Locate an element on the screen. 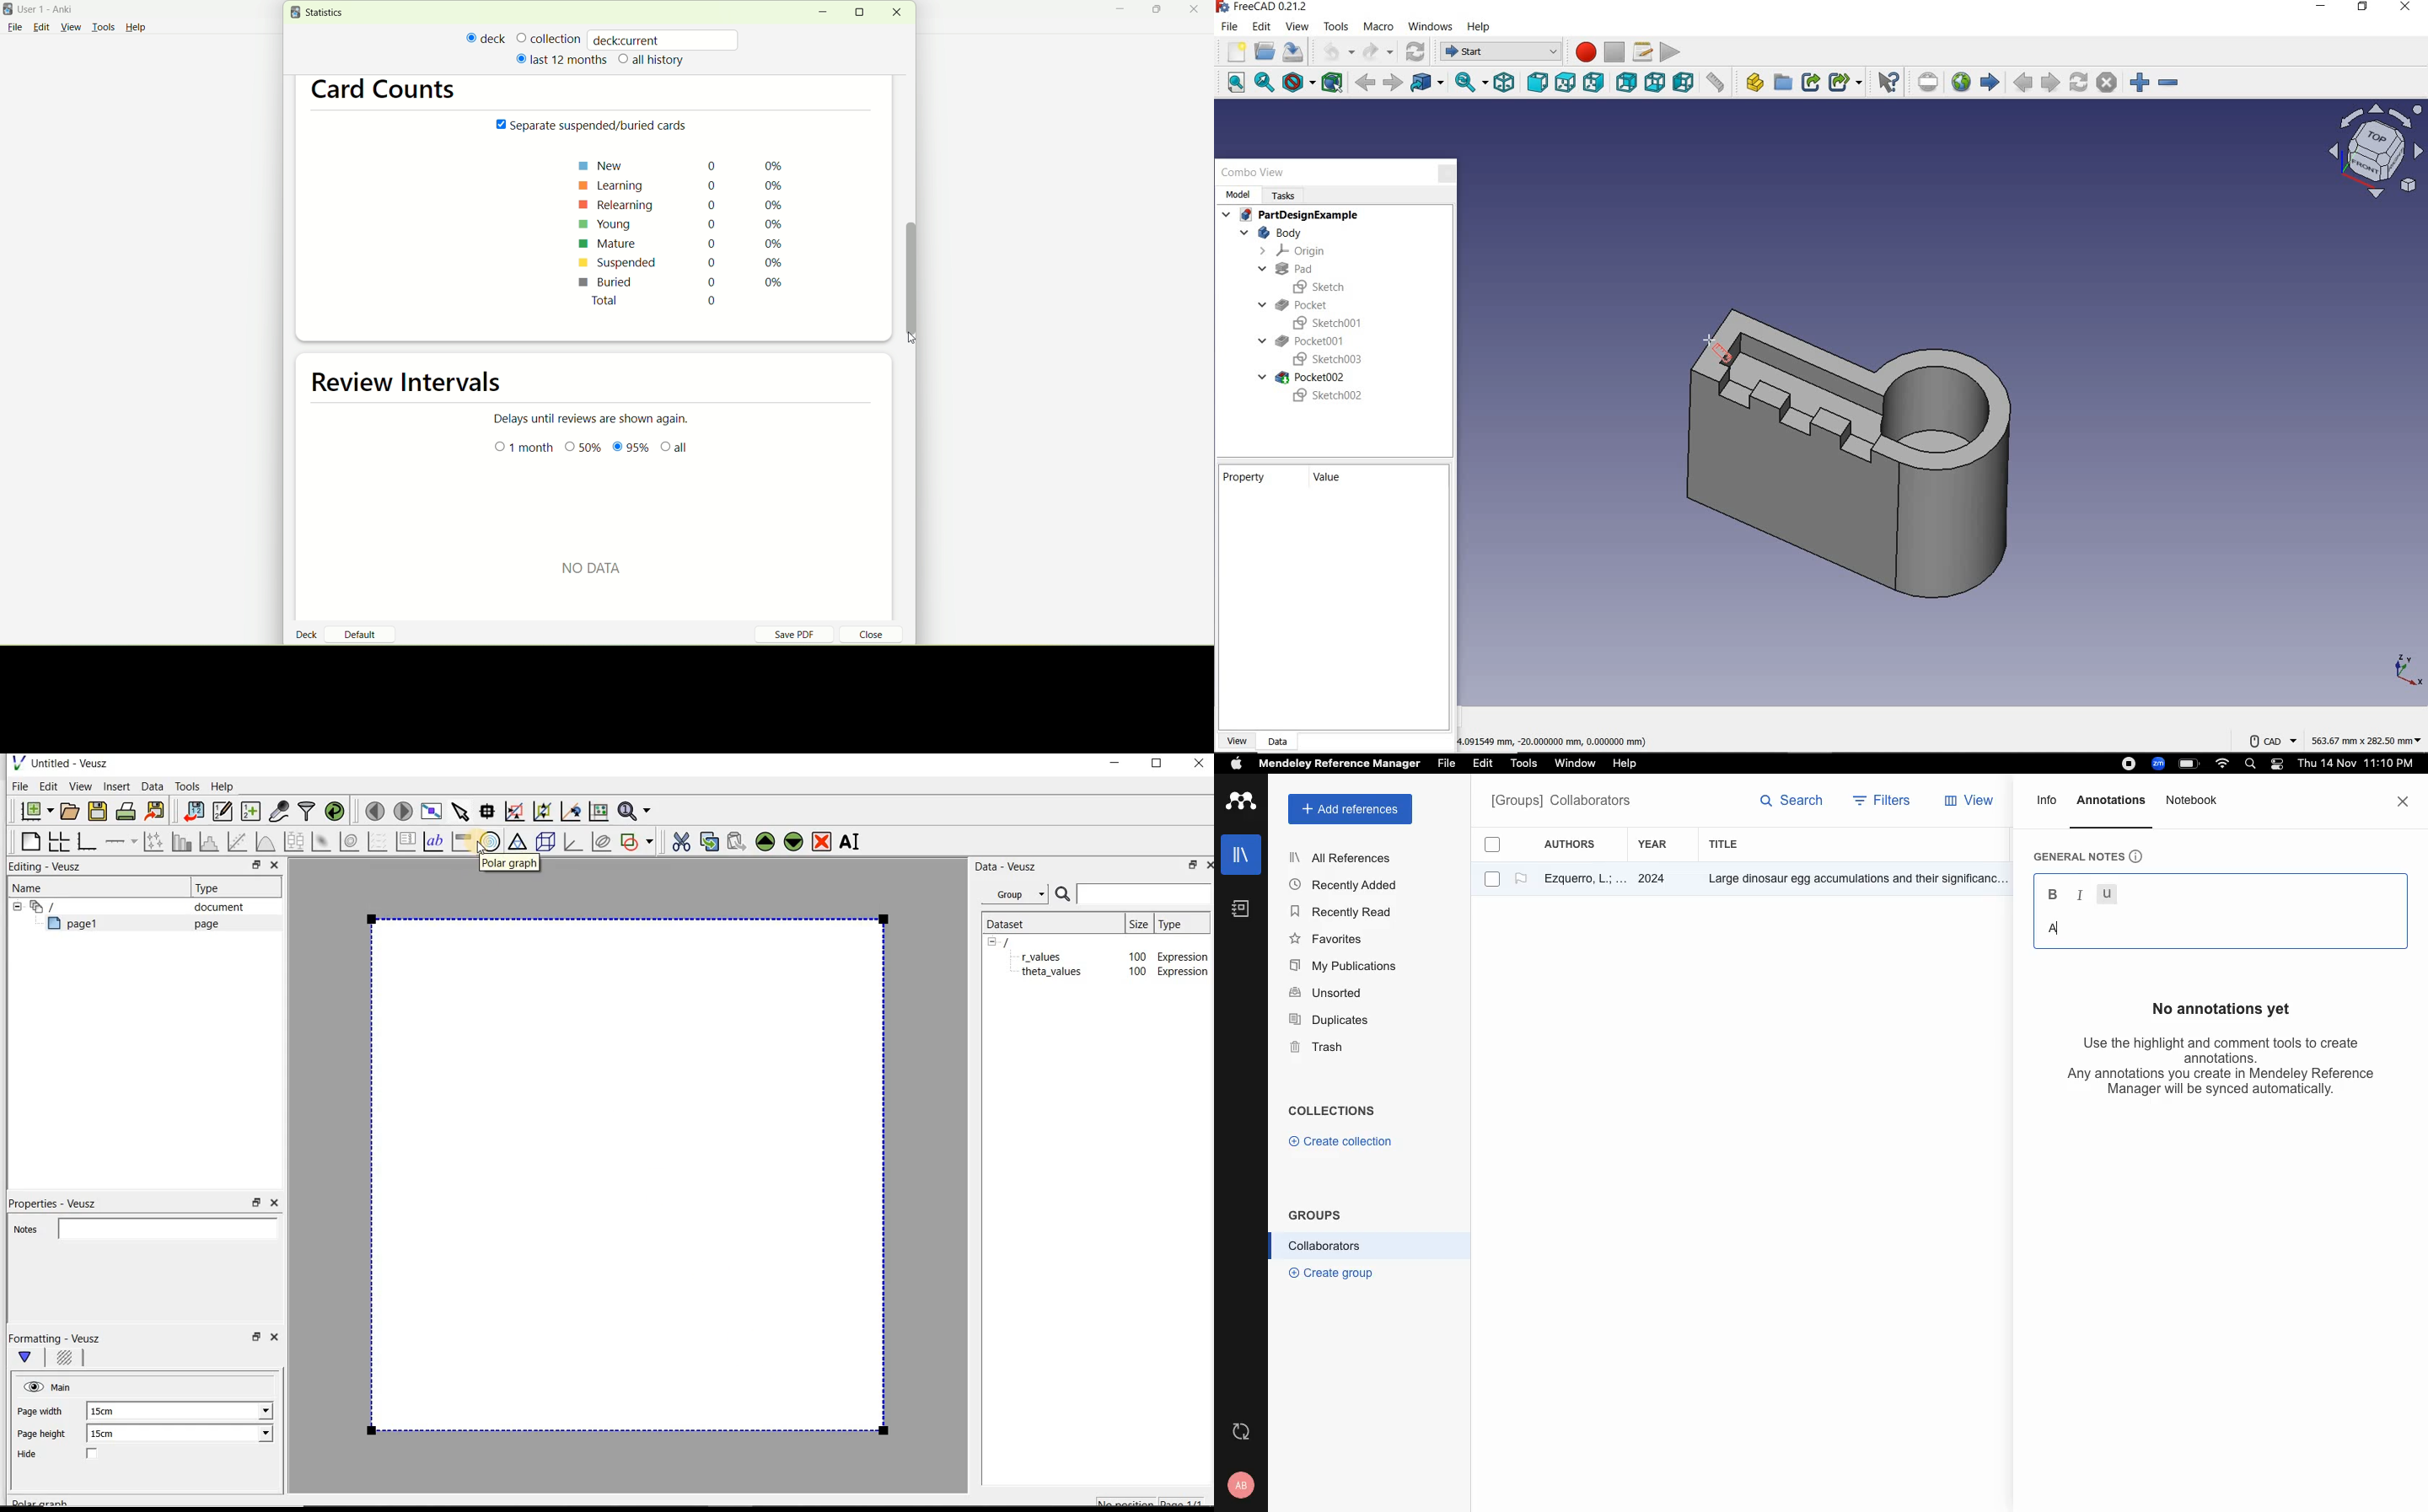  © Create collection is located at coordinates (1341, 1145).